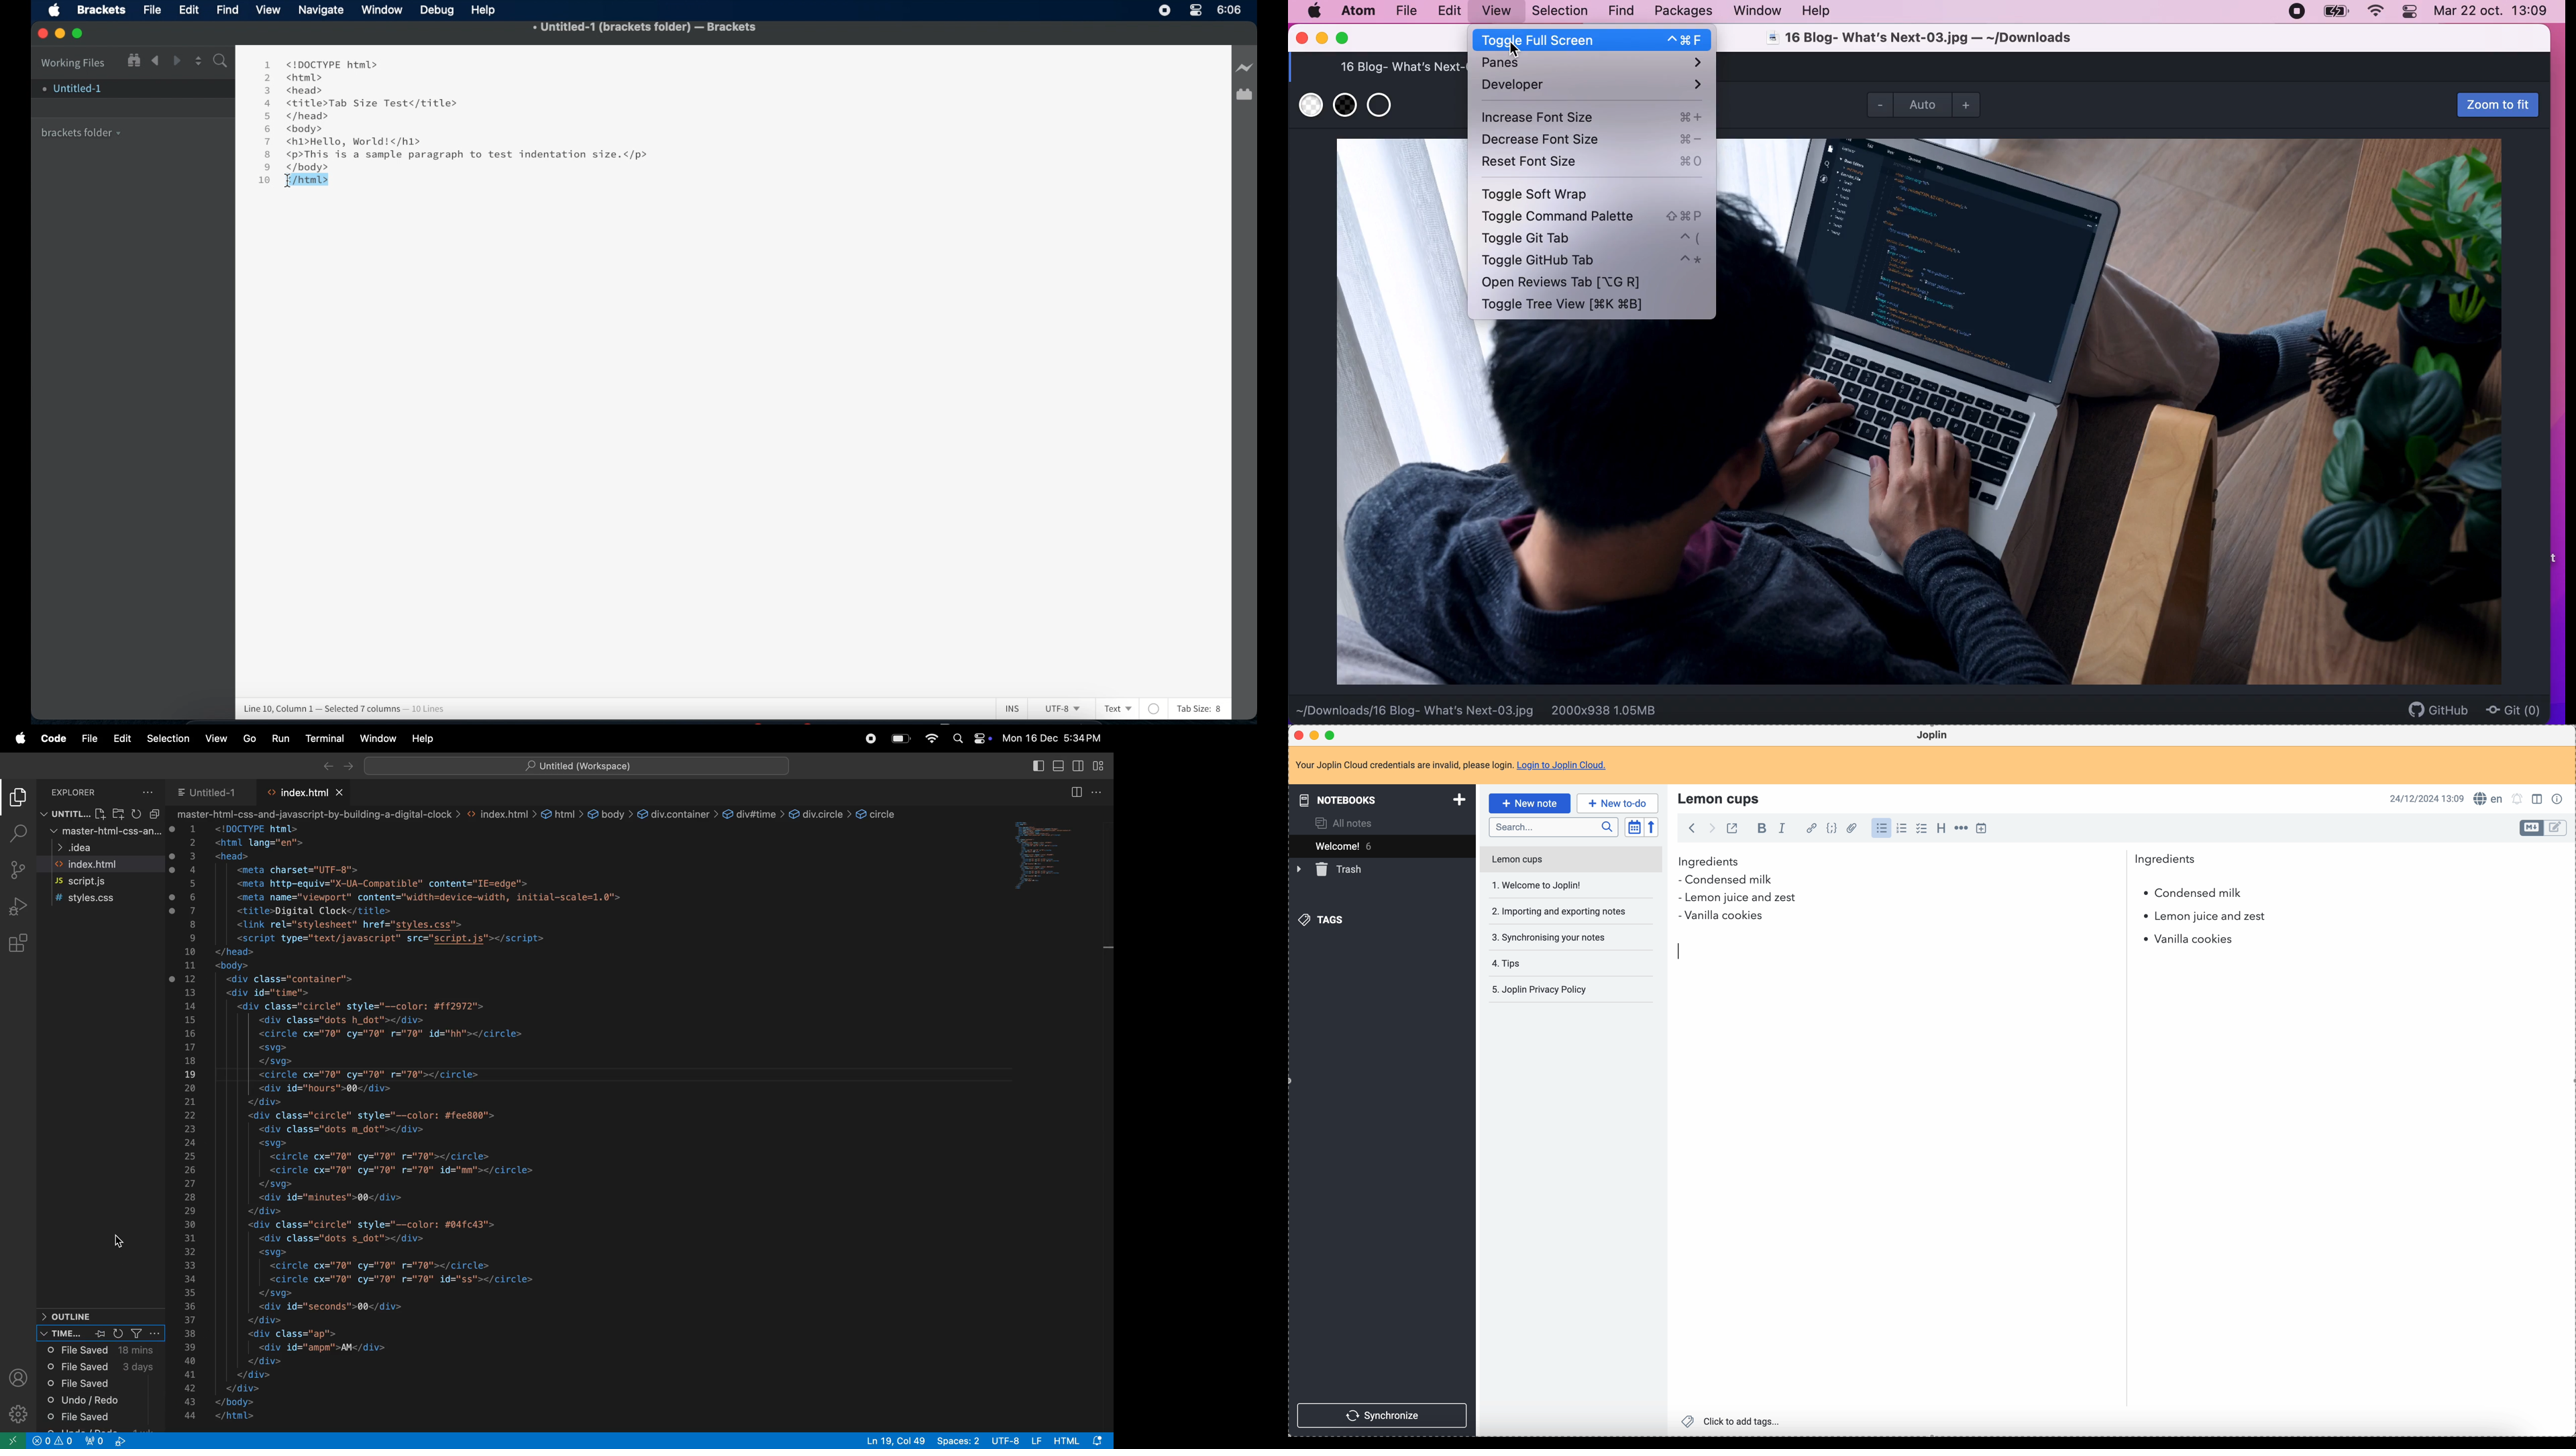  Describe the element at coordinates (296, 1333) in the screenshot. I see `<div class="ap">` at that location.